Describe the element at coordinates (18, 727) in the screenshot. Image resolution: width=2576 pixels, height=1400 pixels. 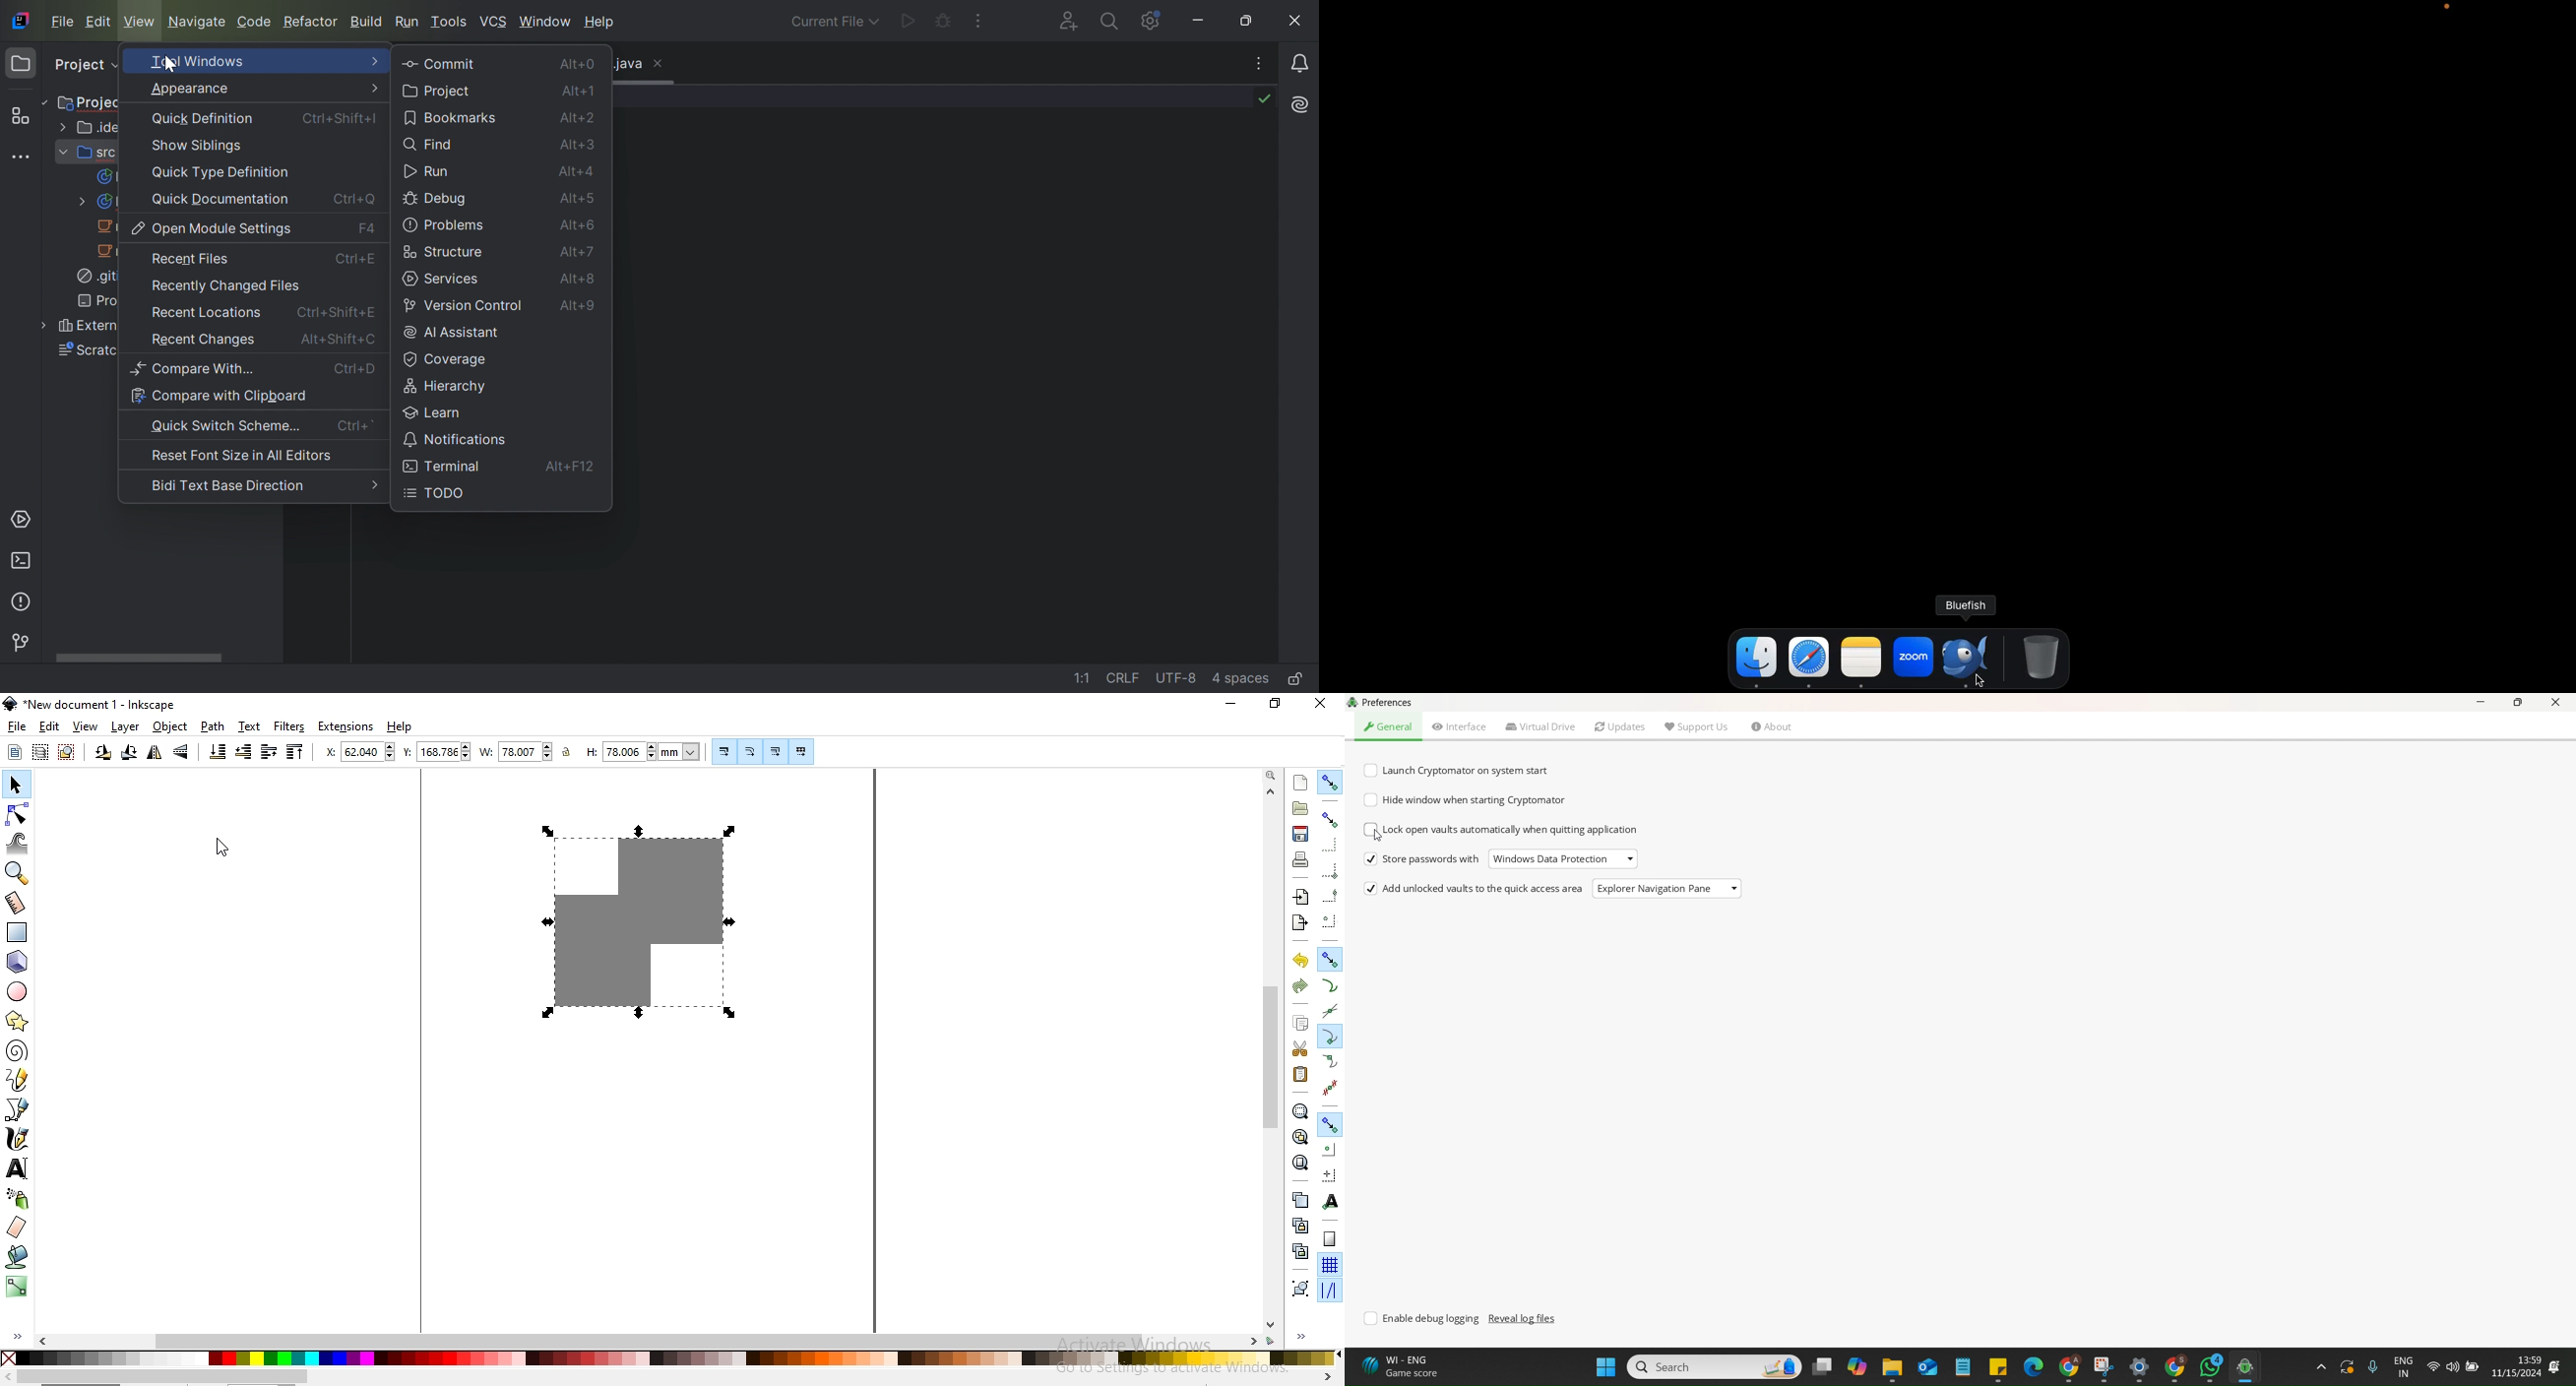
I see `file` at that location.